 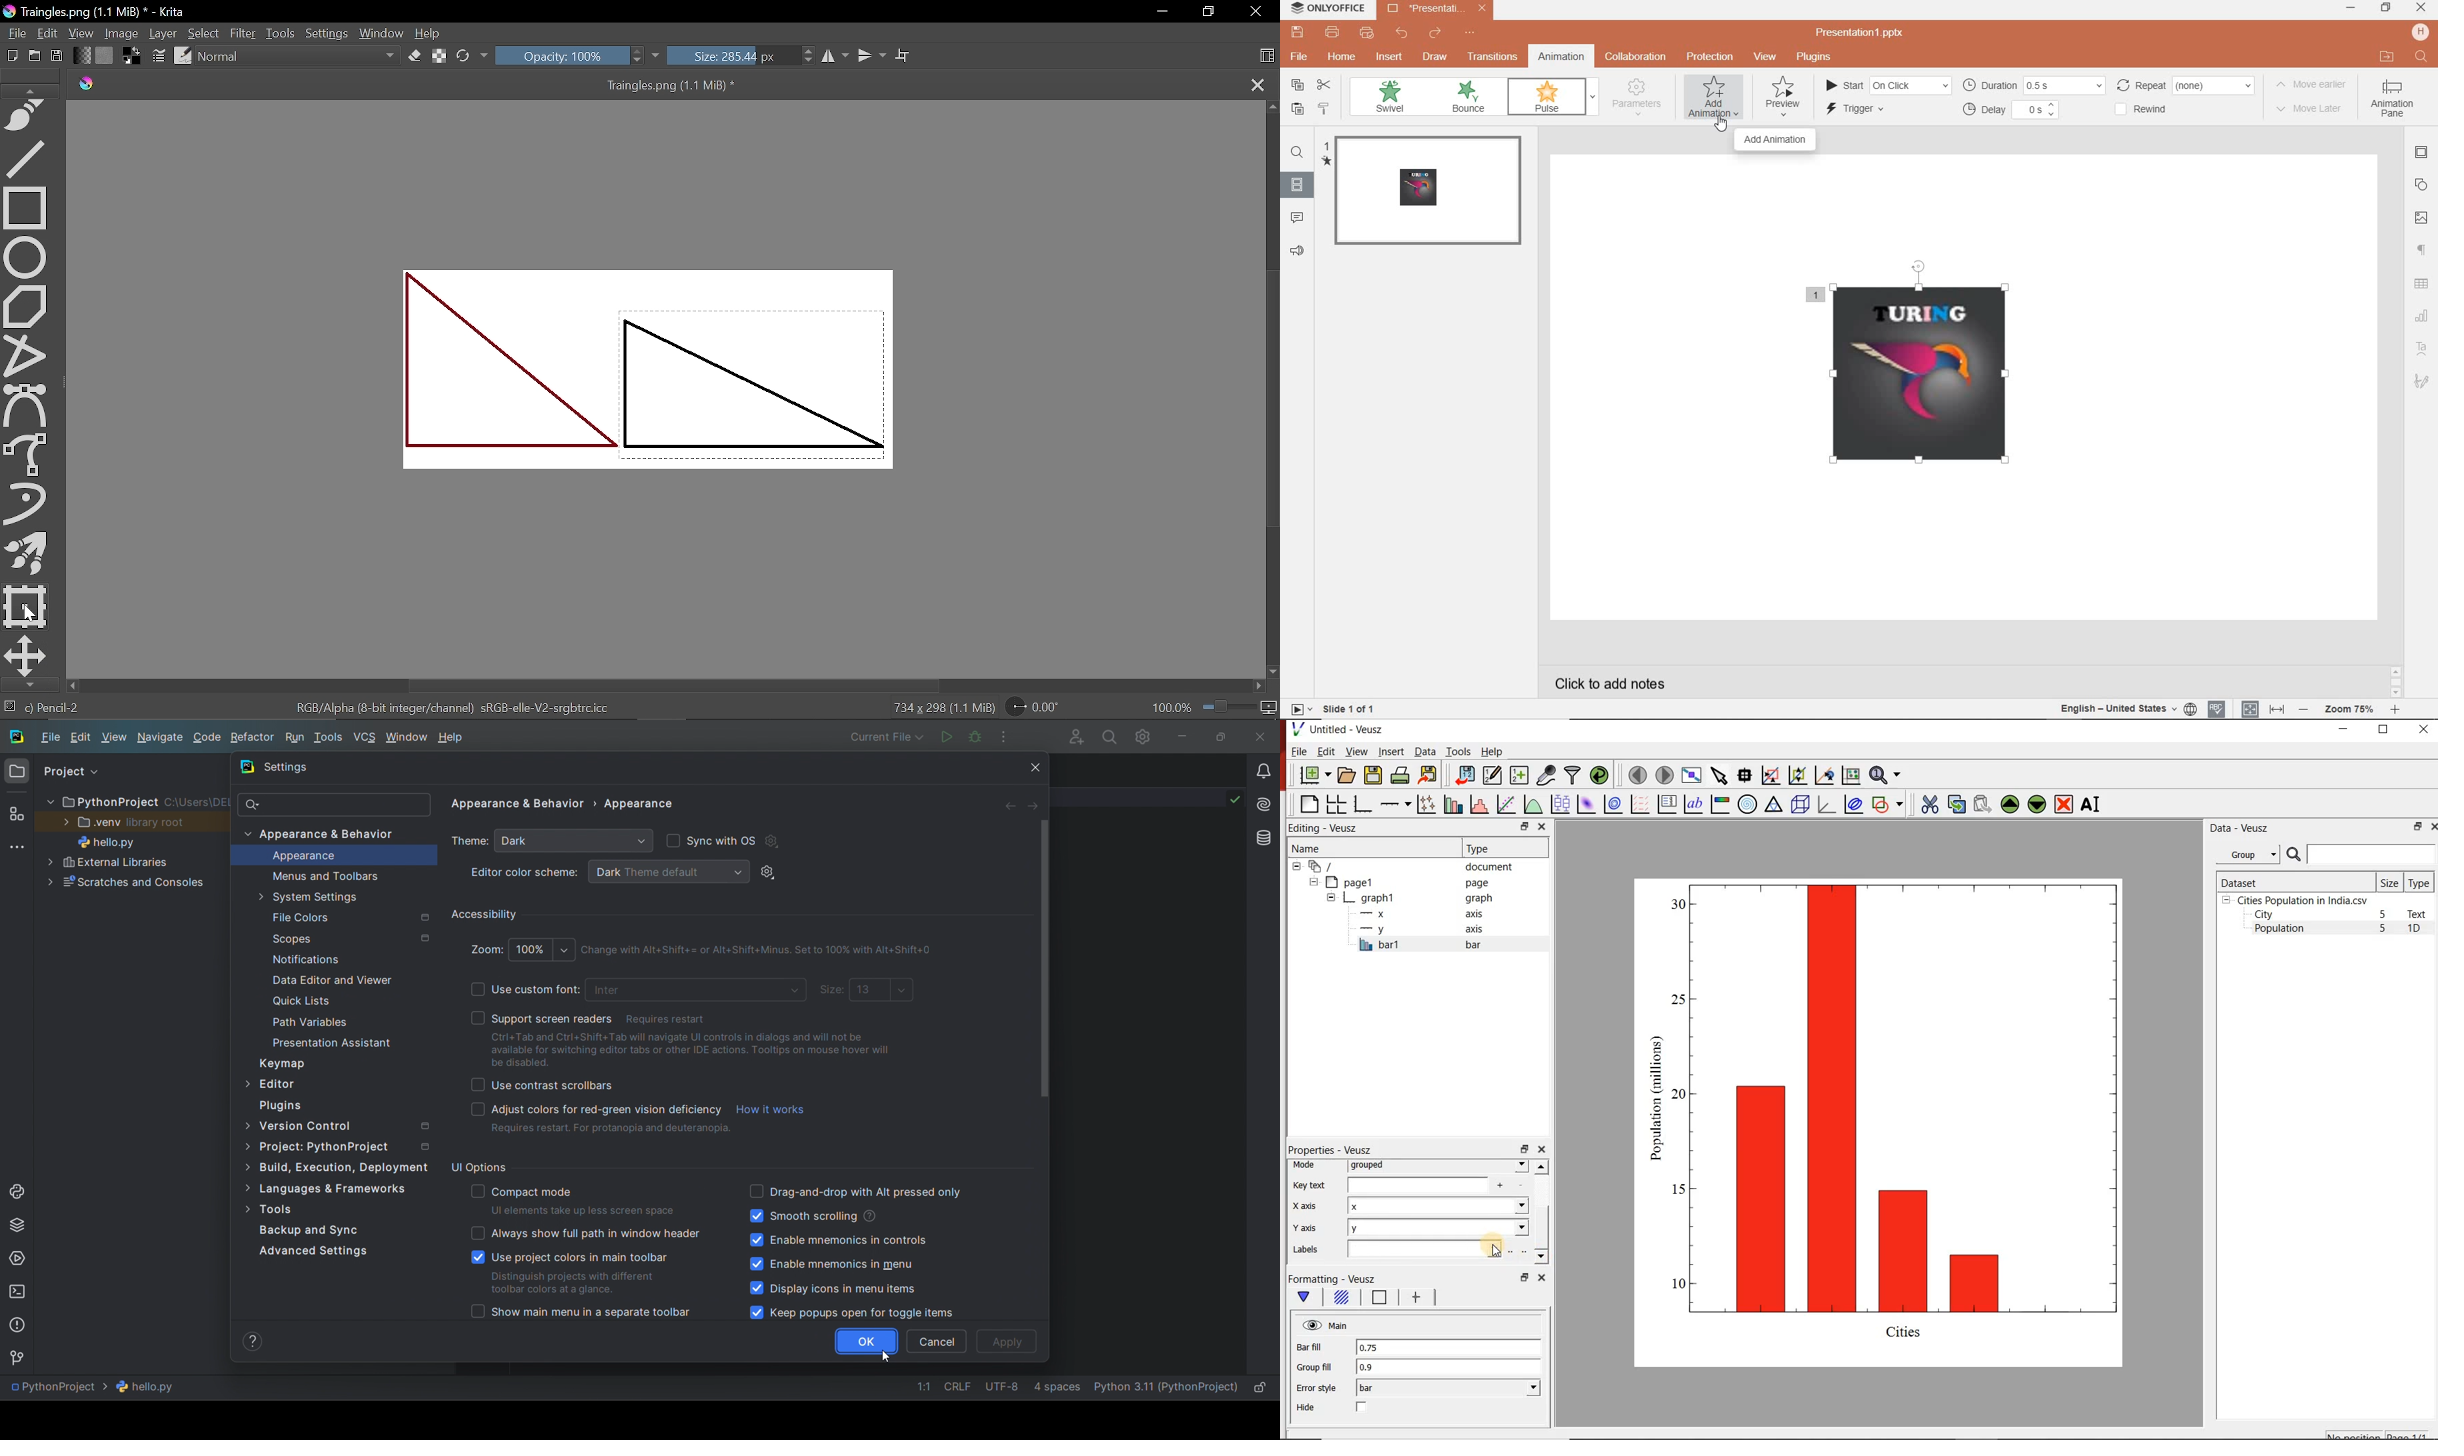 I want to click on Move up, so click(x=1272, y=107).